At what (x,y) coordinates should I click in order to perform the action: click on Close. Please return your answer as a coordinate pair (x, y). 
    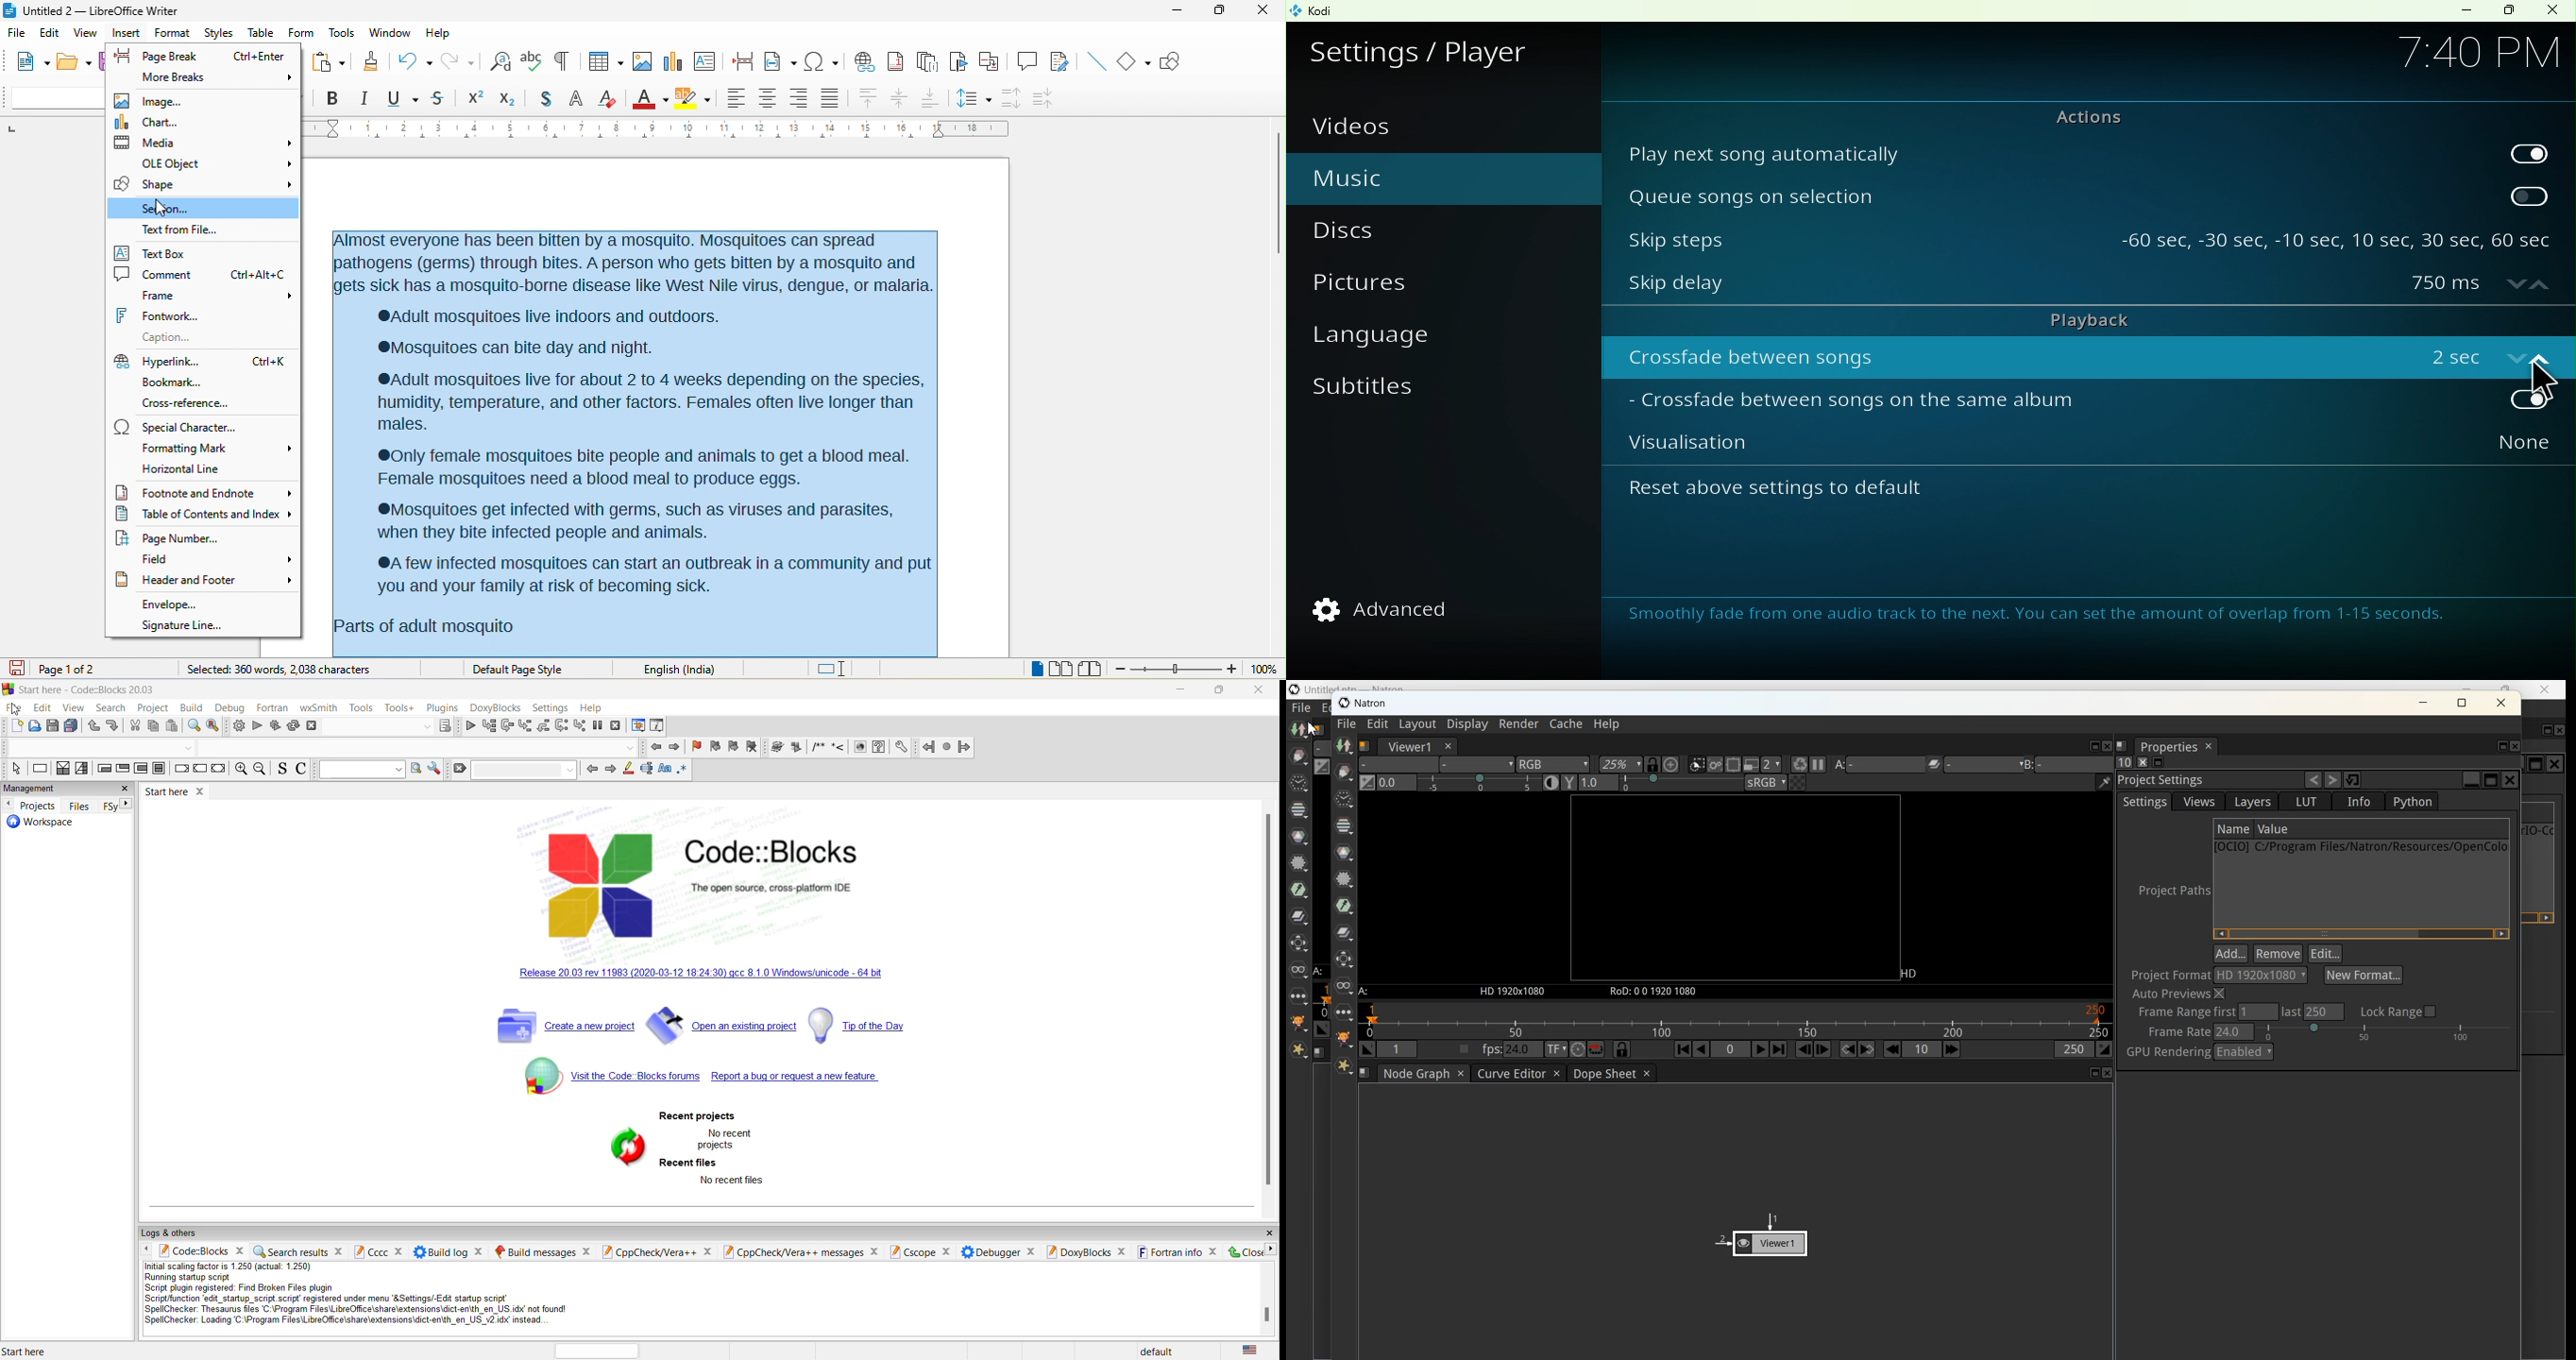
    Looking at the image, I should click on (2551, 11).